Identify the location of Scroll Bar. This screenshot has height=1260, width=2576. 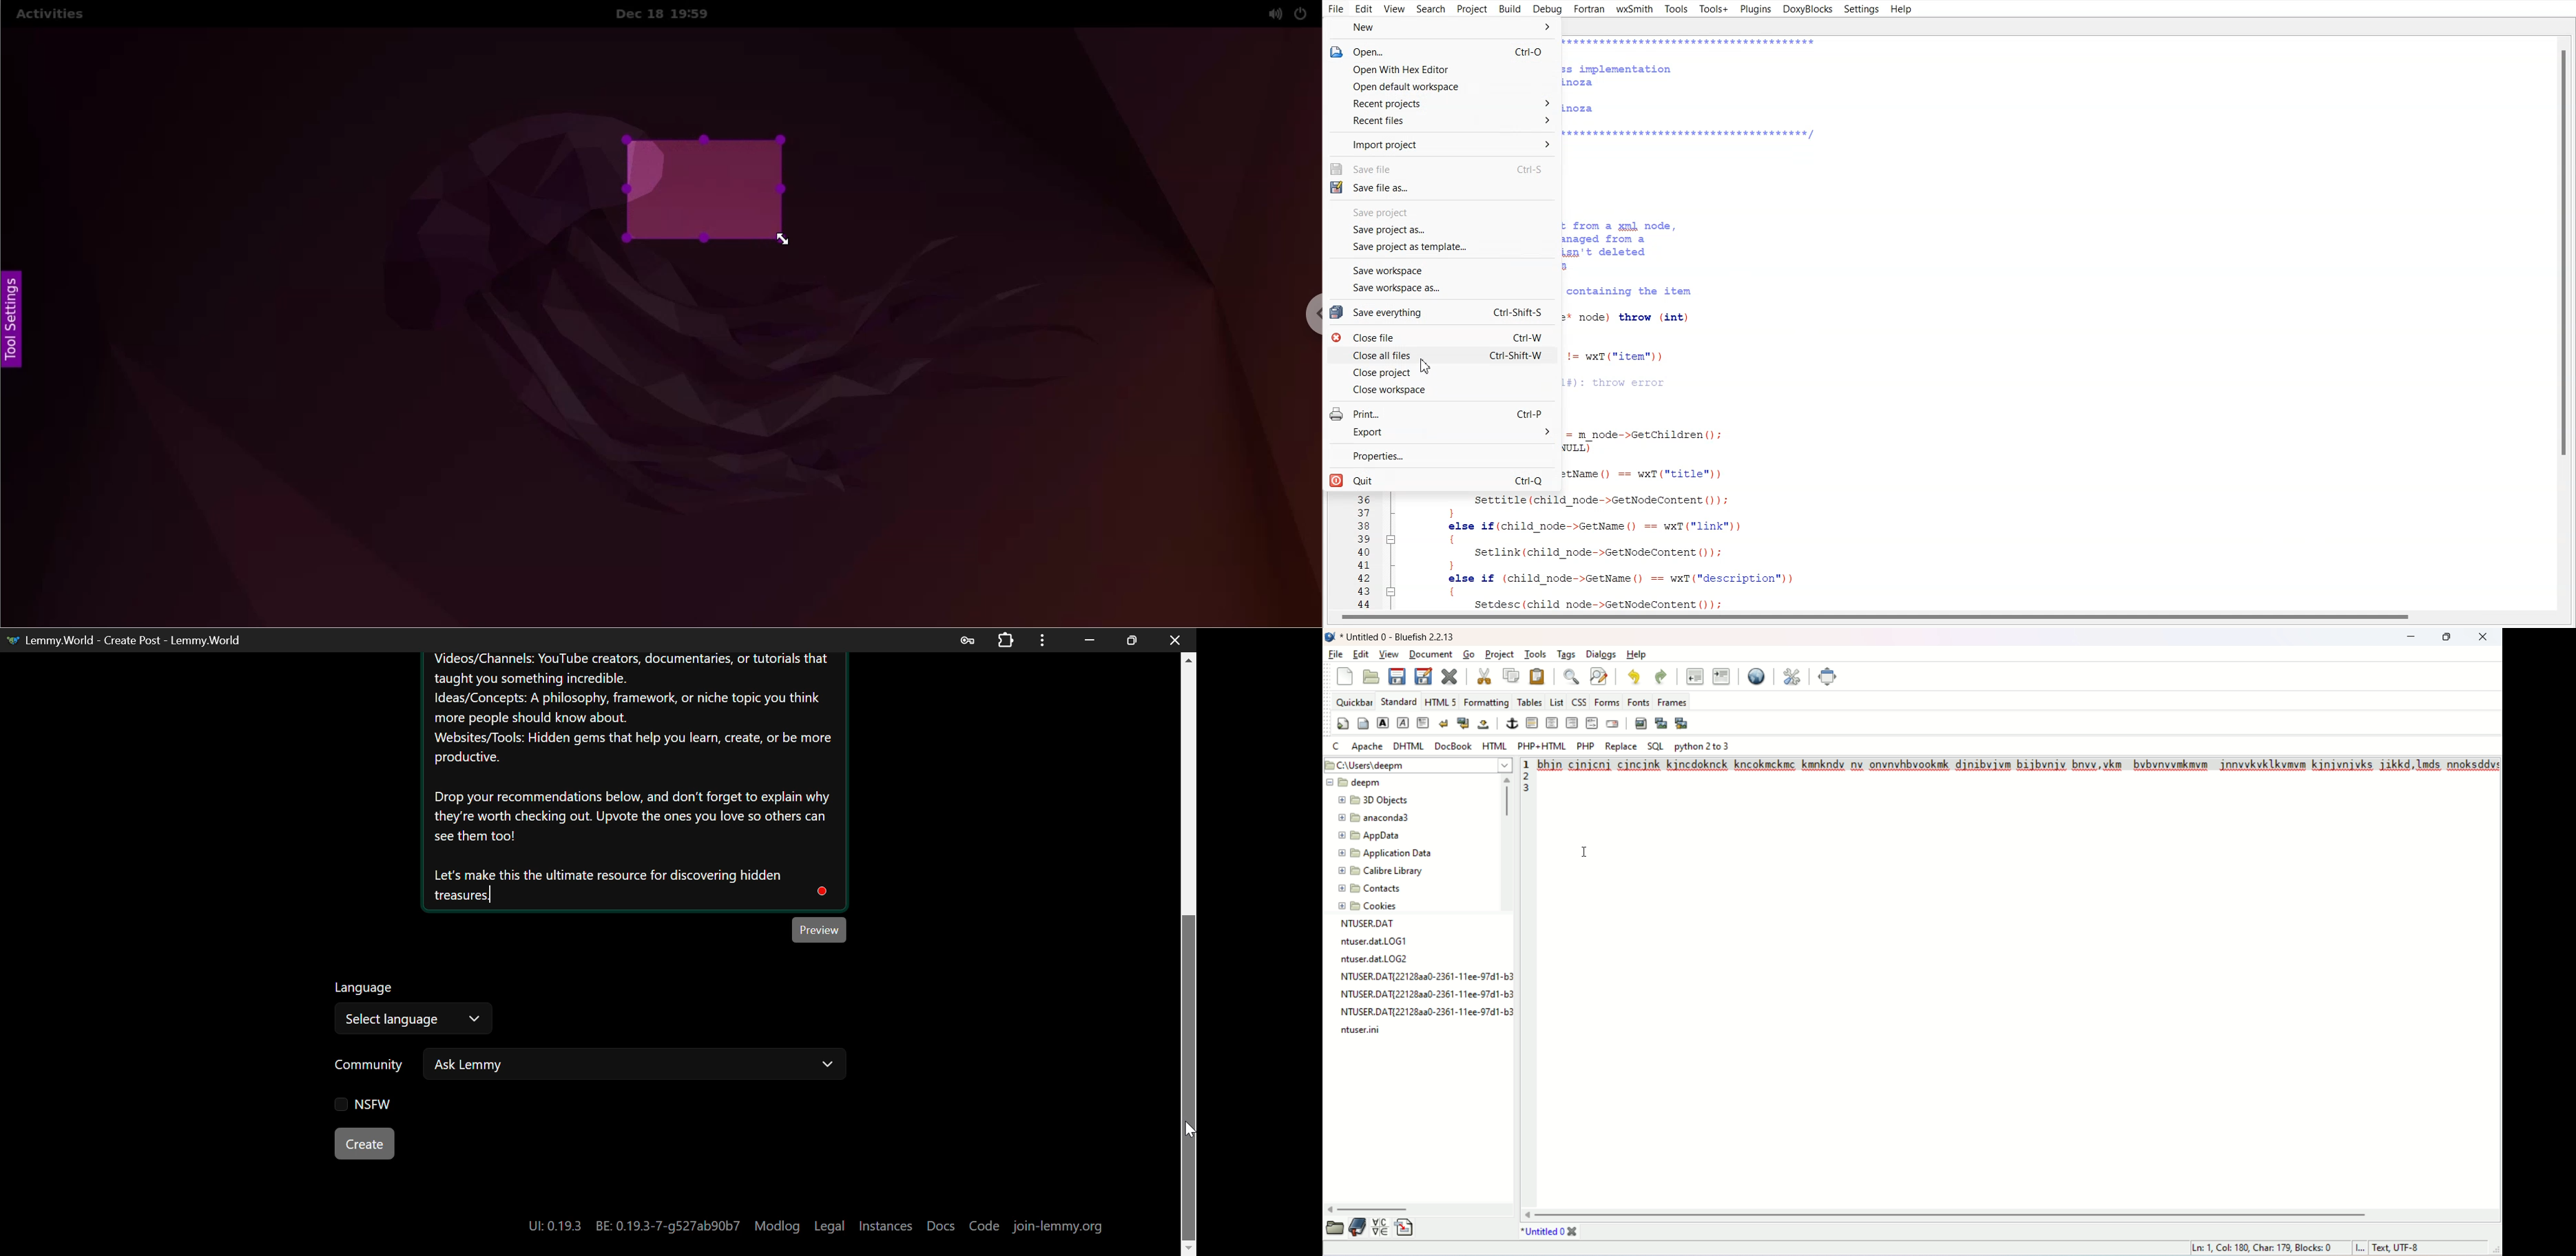
(1189, 948).